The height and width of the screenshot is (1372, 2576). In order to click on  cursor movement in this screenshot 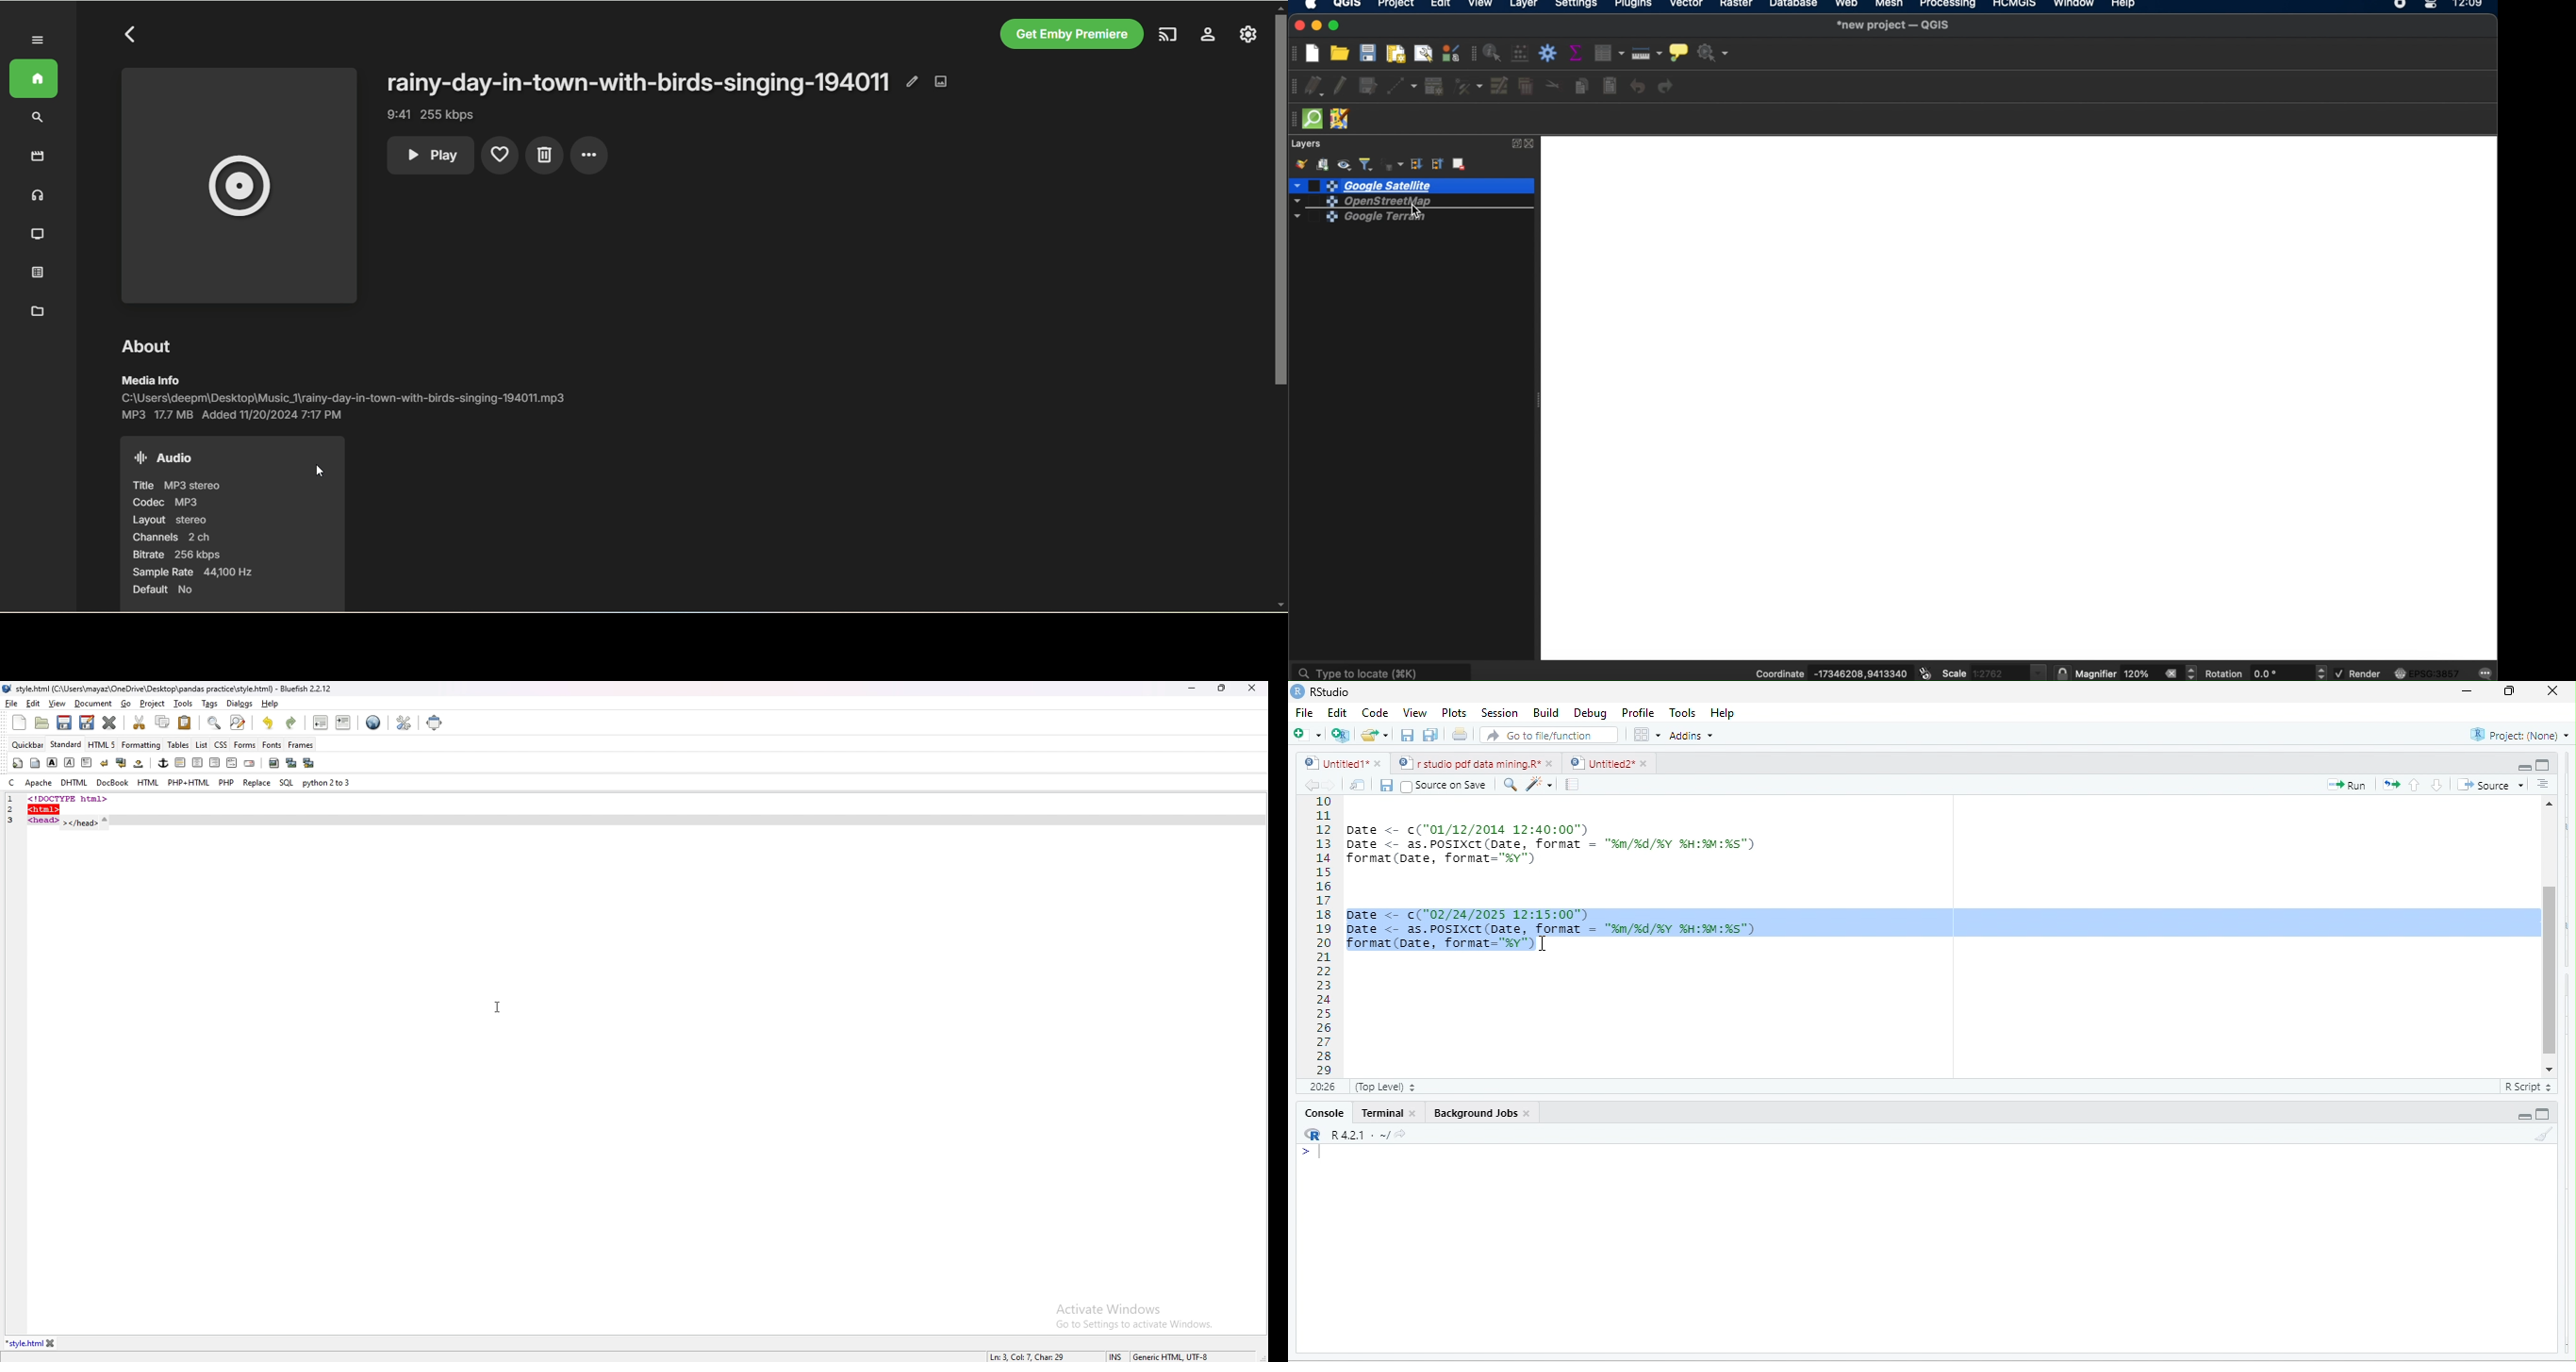, I will do `click(1542, 945)`.